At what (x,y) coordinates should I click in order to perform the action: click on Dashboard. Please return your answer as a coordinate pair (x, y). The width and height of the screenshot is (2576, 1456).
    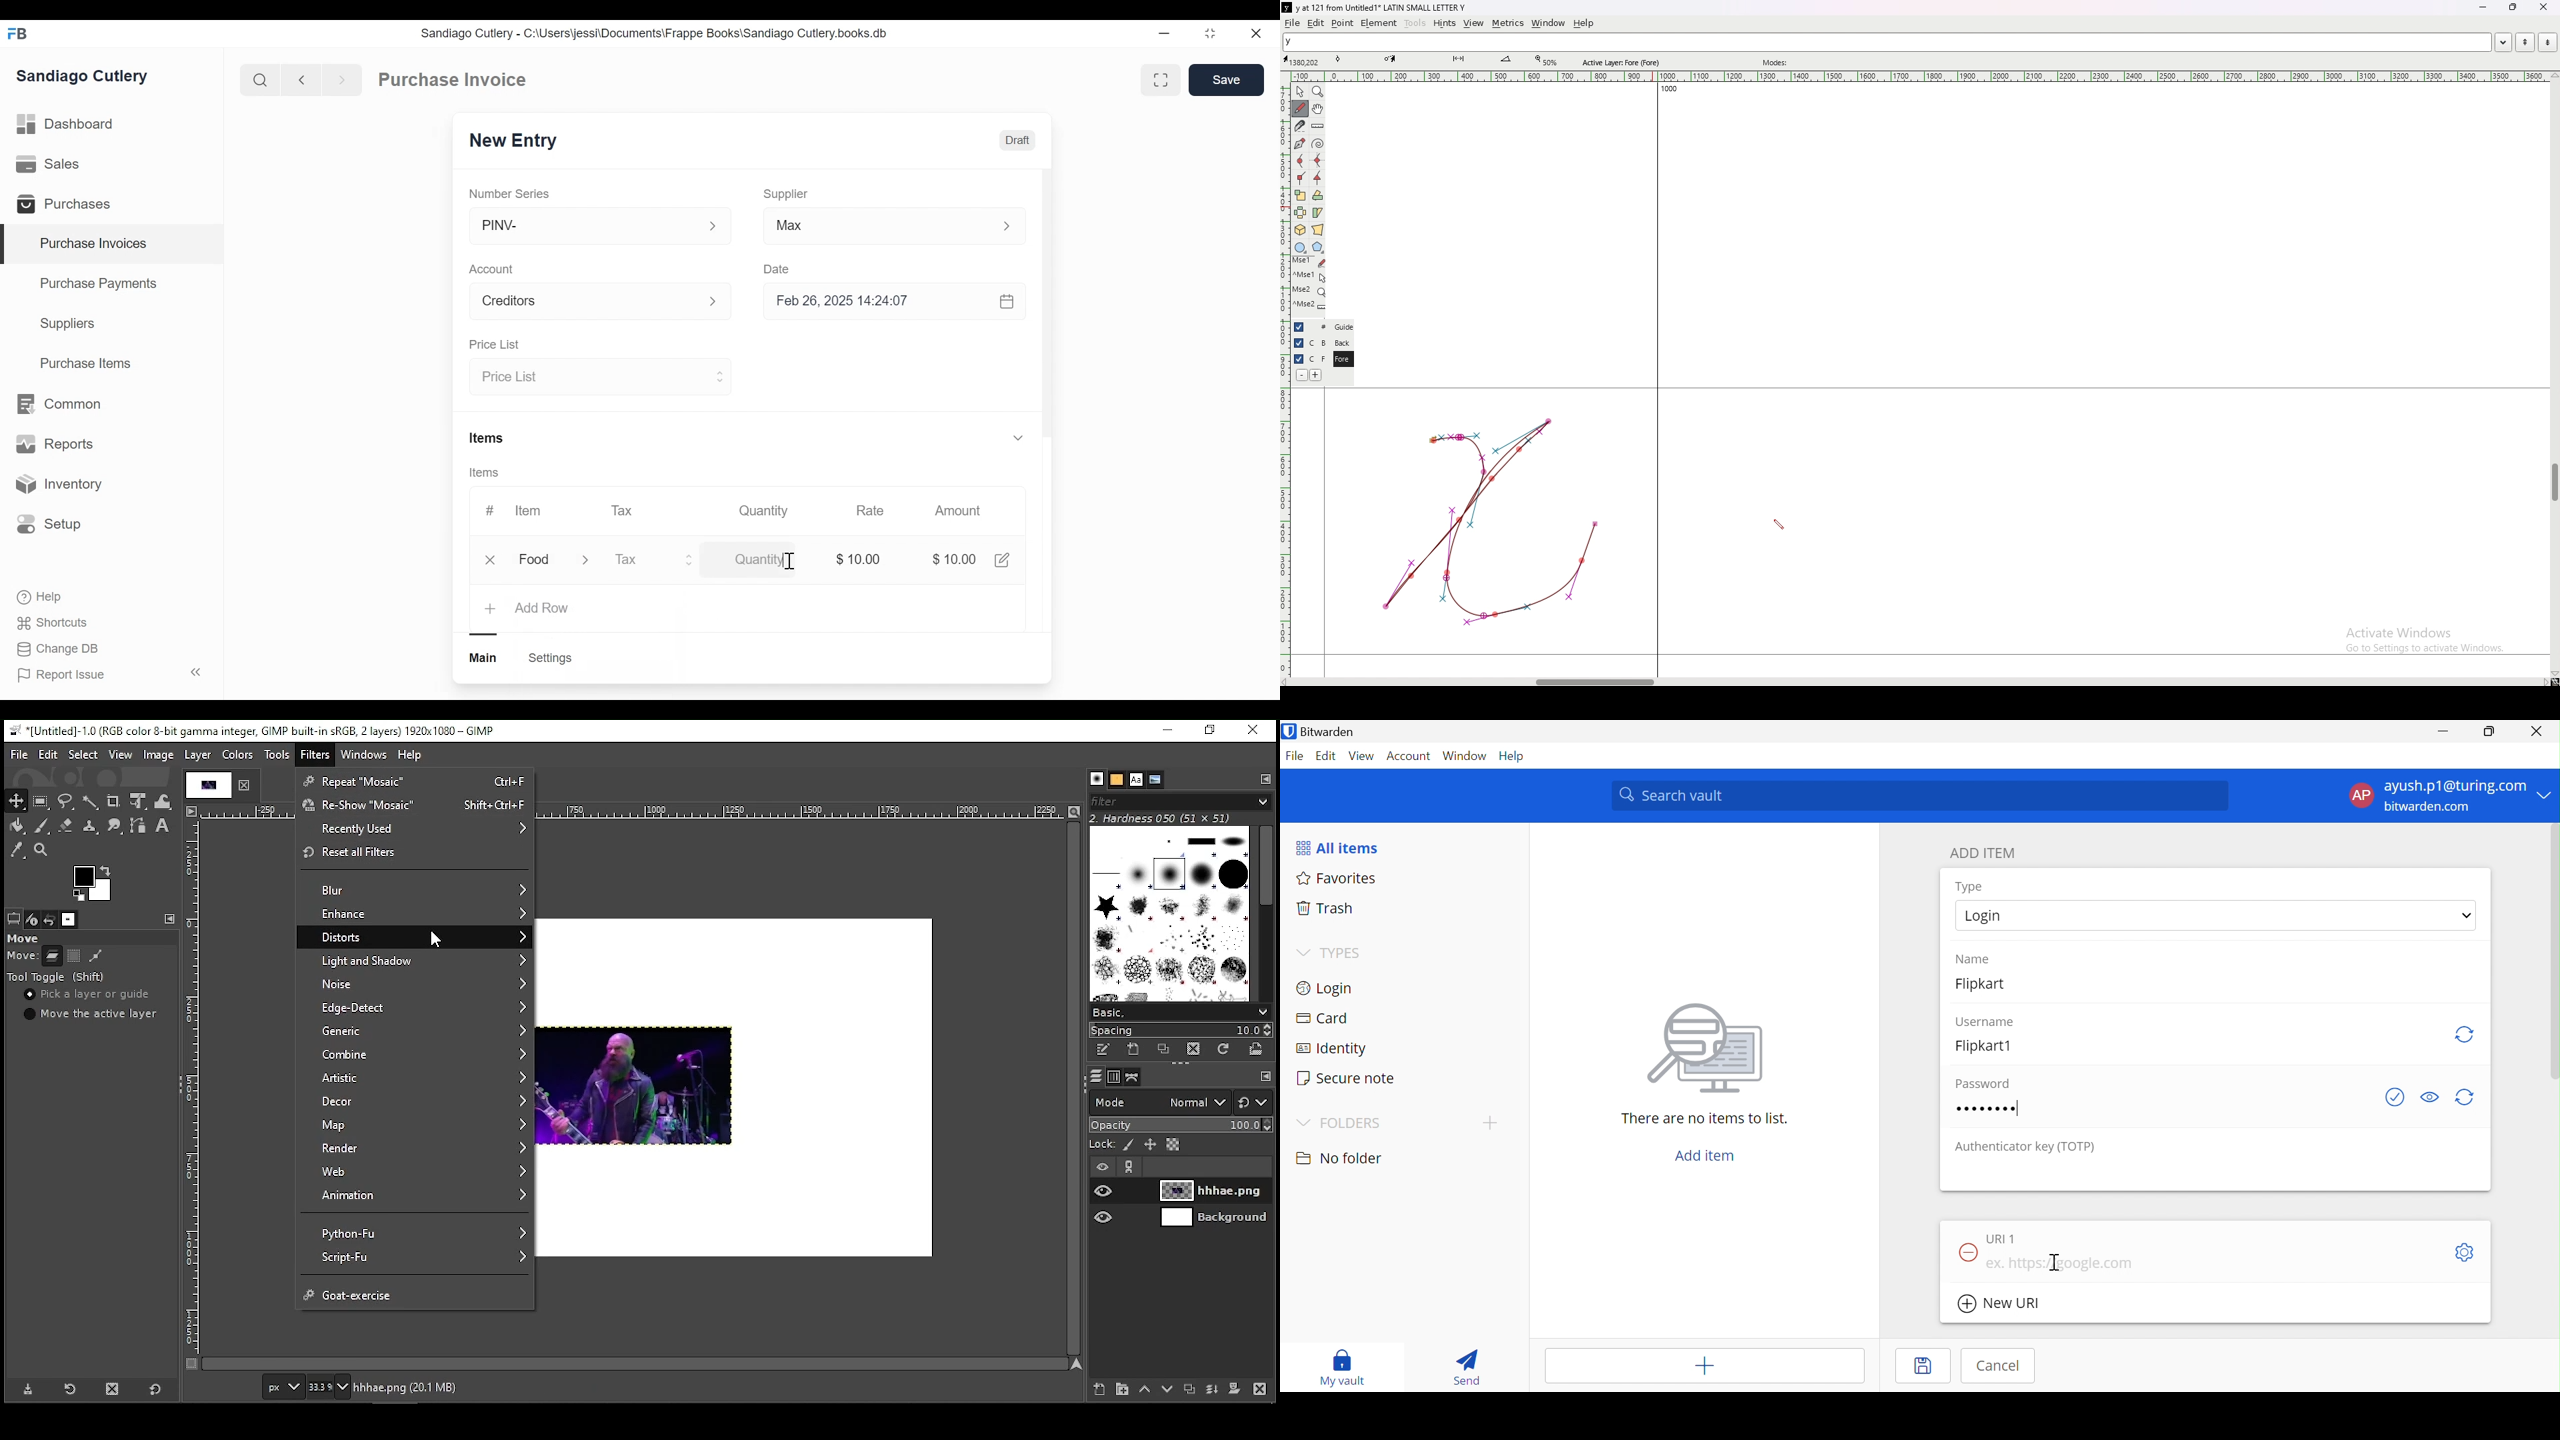
    Looking at the image, I should click on (67, 125).